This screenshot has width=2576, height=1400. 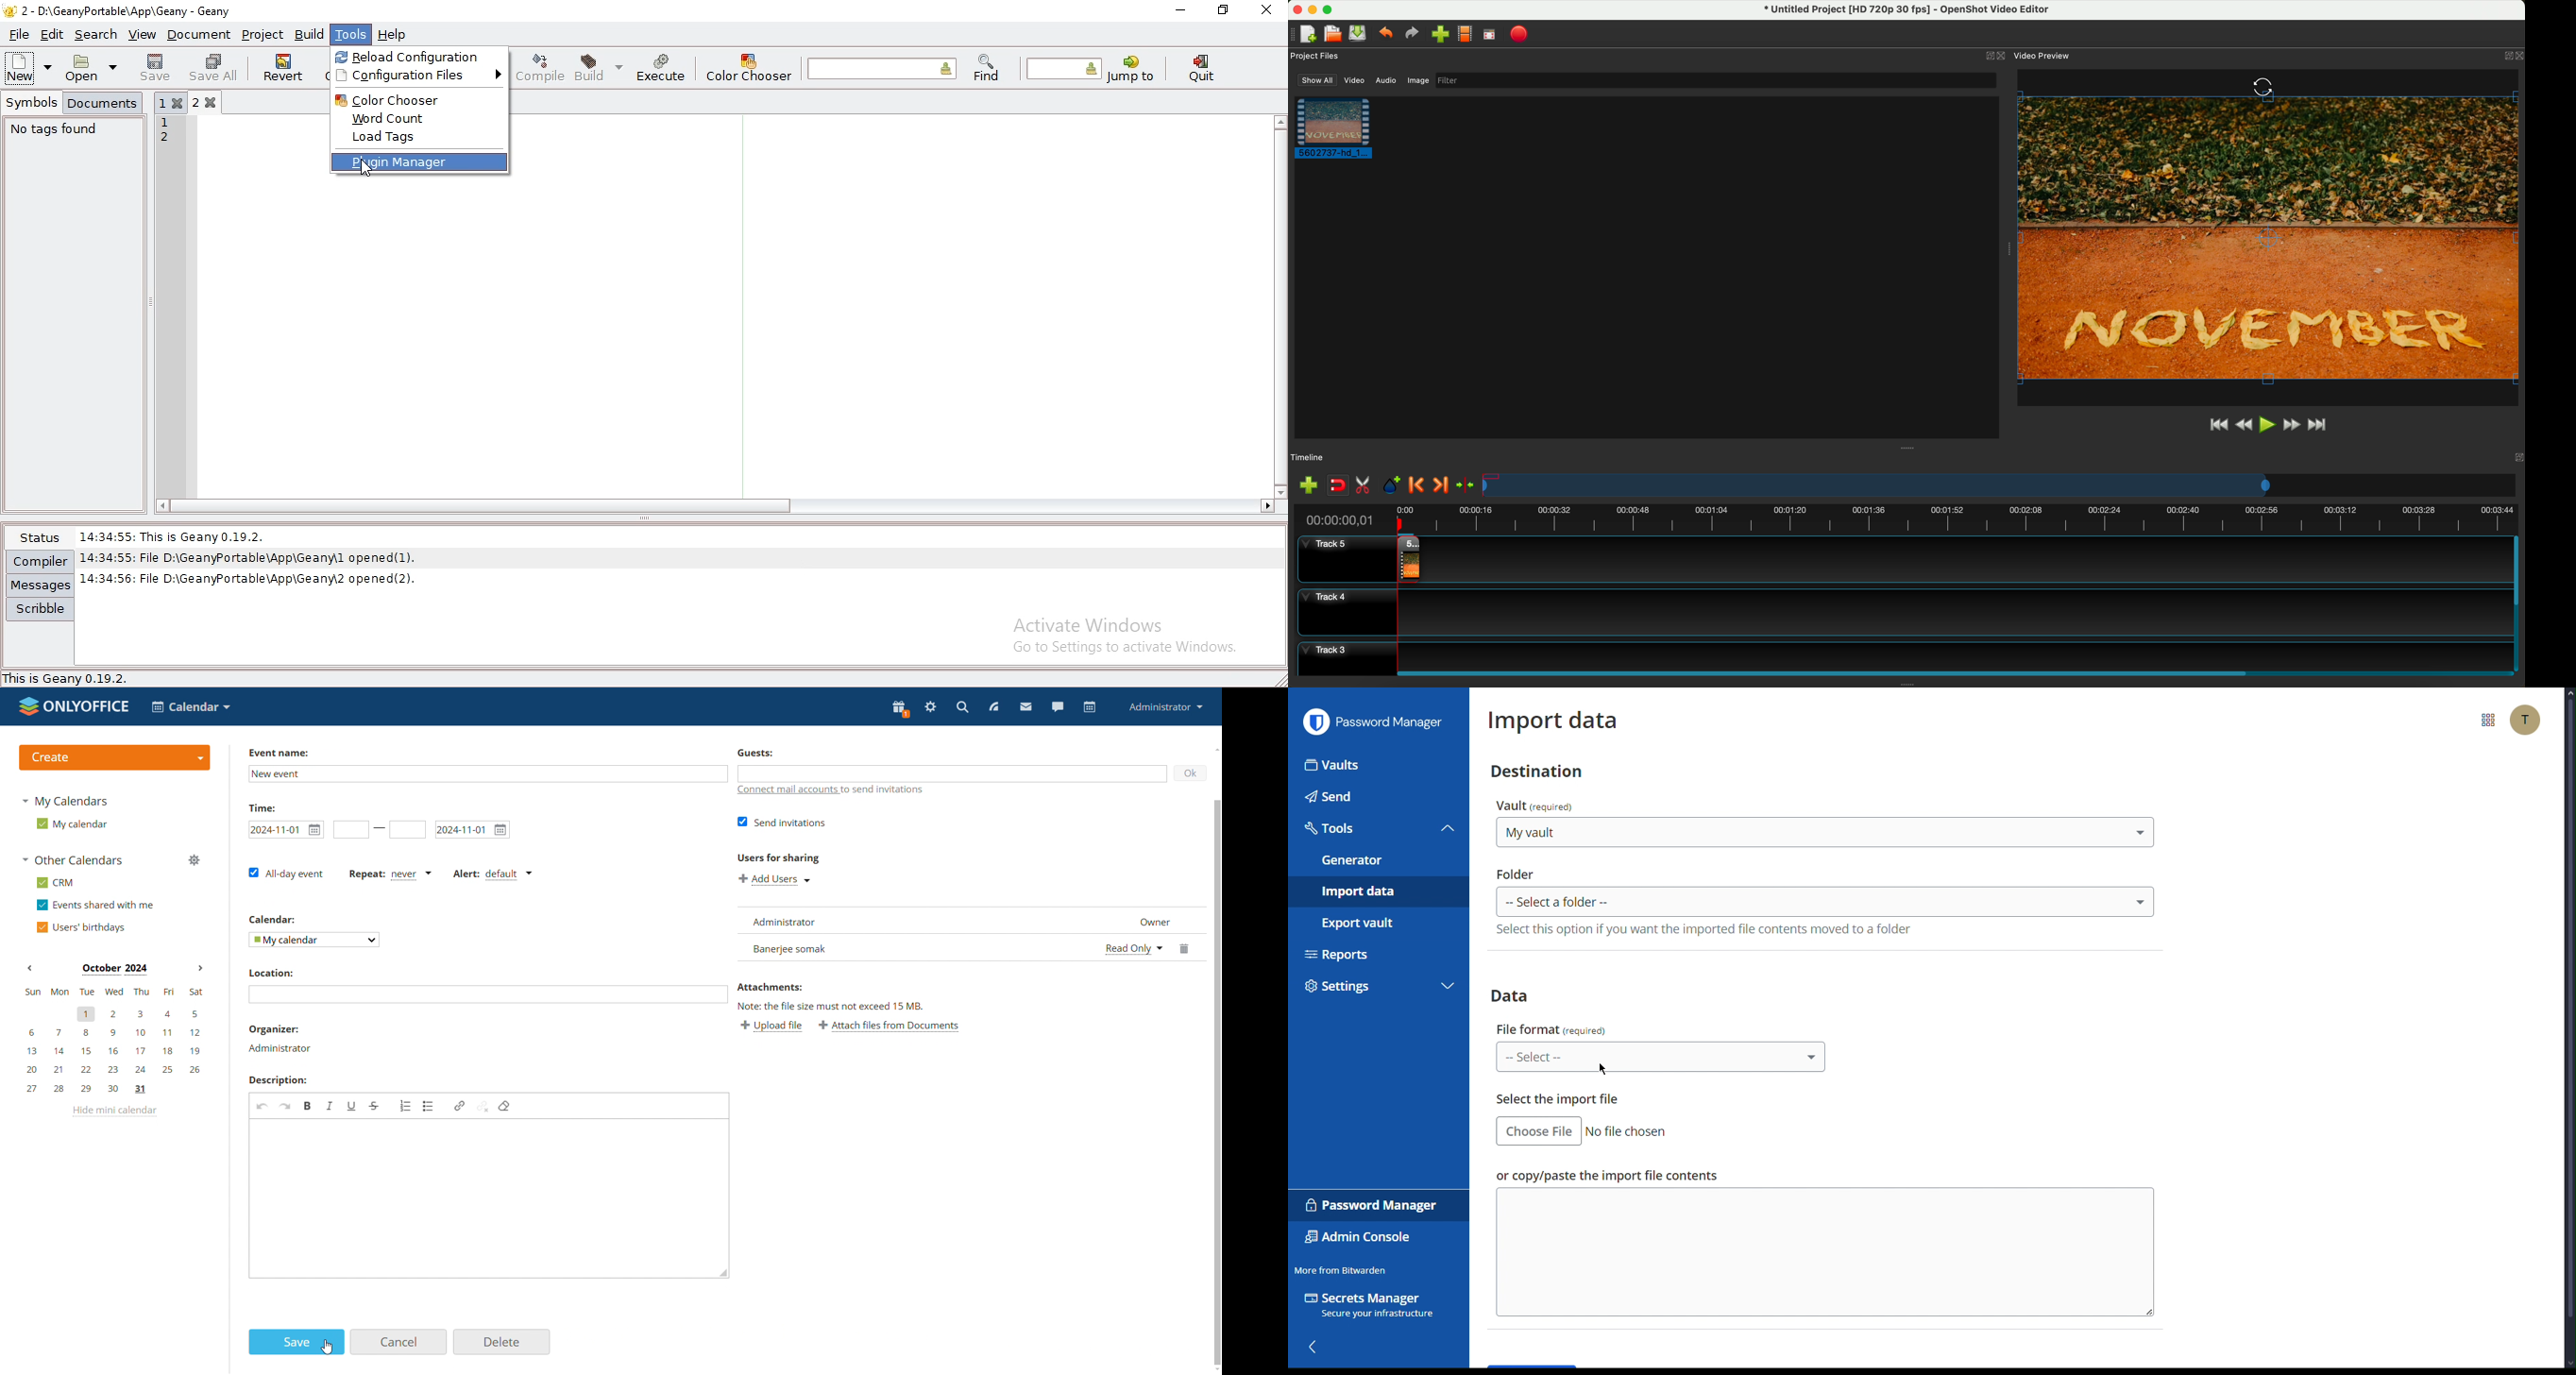 What do you see at coordinates (962, 708) in the screenshot?
I see `search` at bounding box center [962, 708].